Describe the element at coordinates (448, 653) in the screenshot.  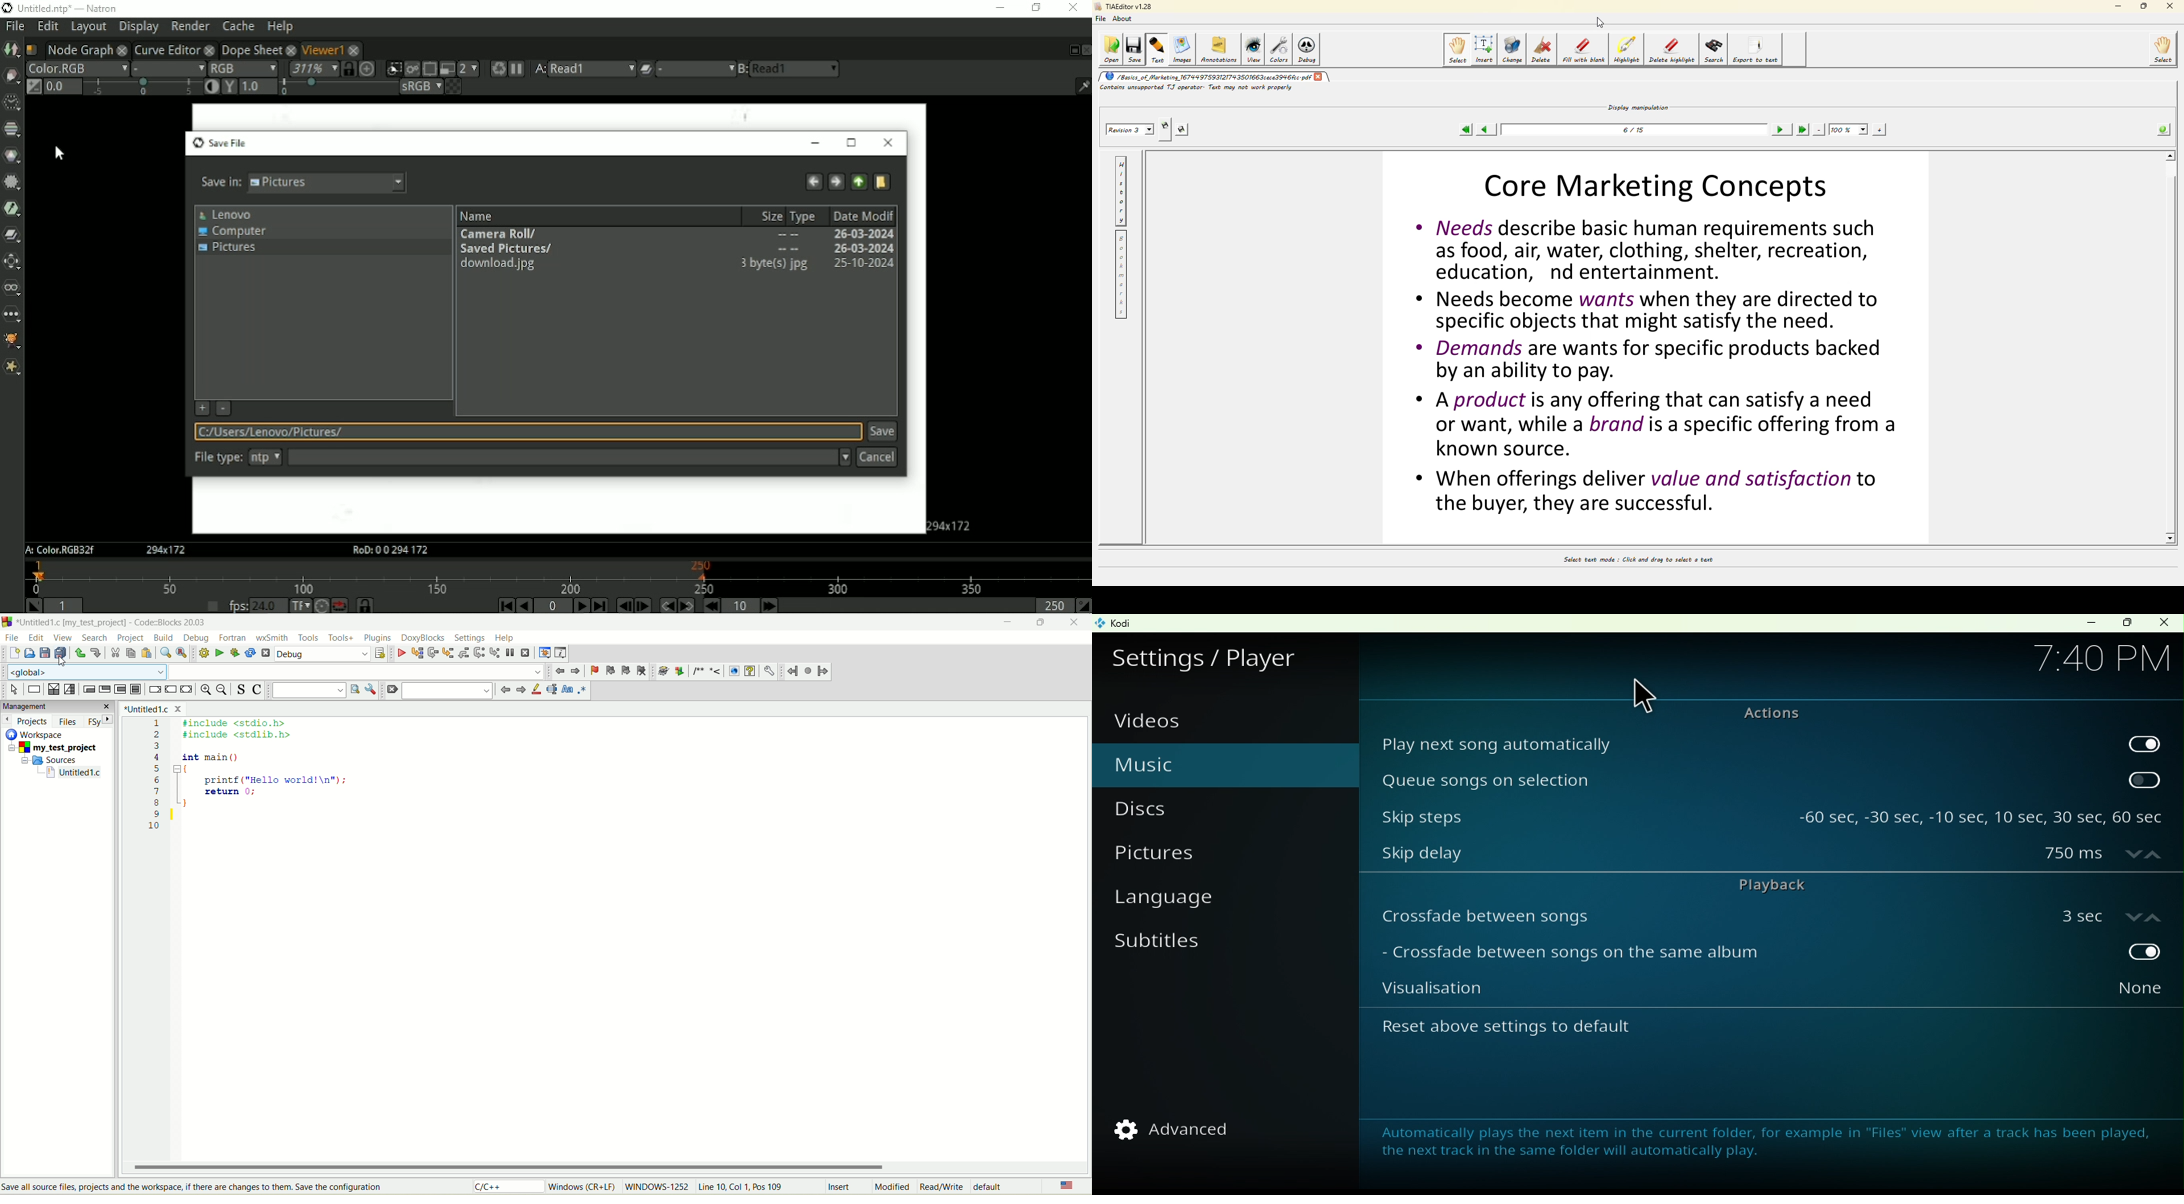
I see `step into` at that location.